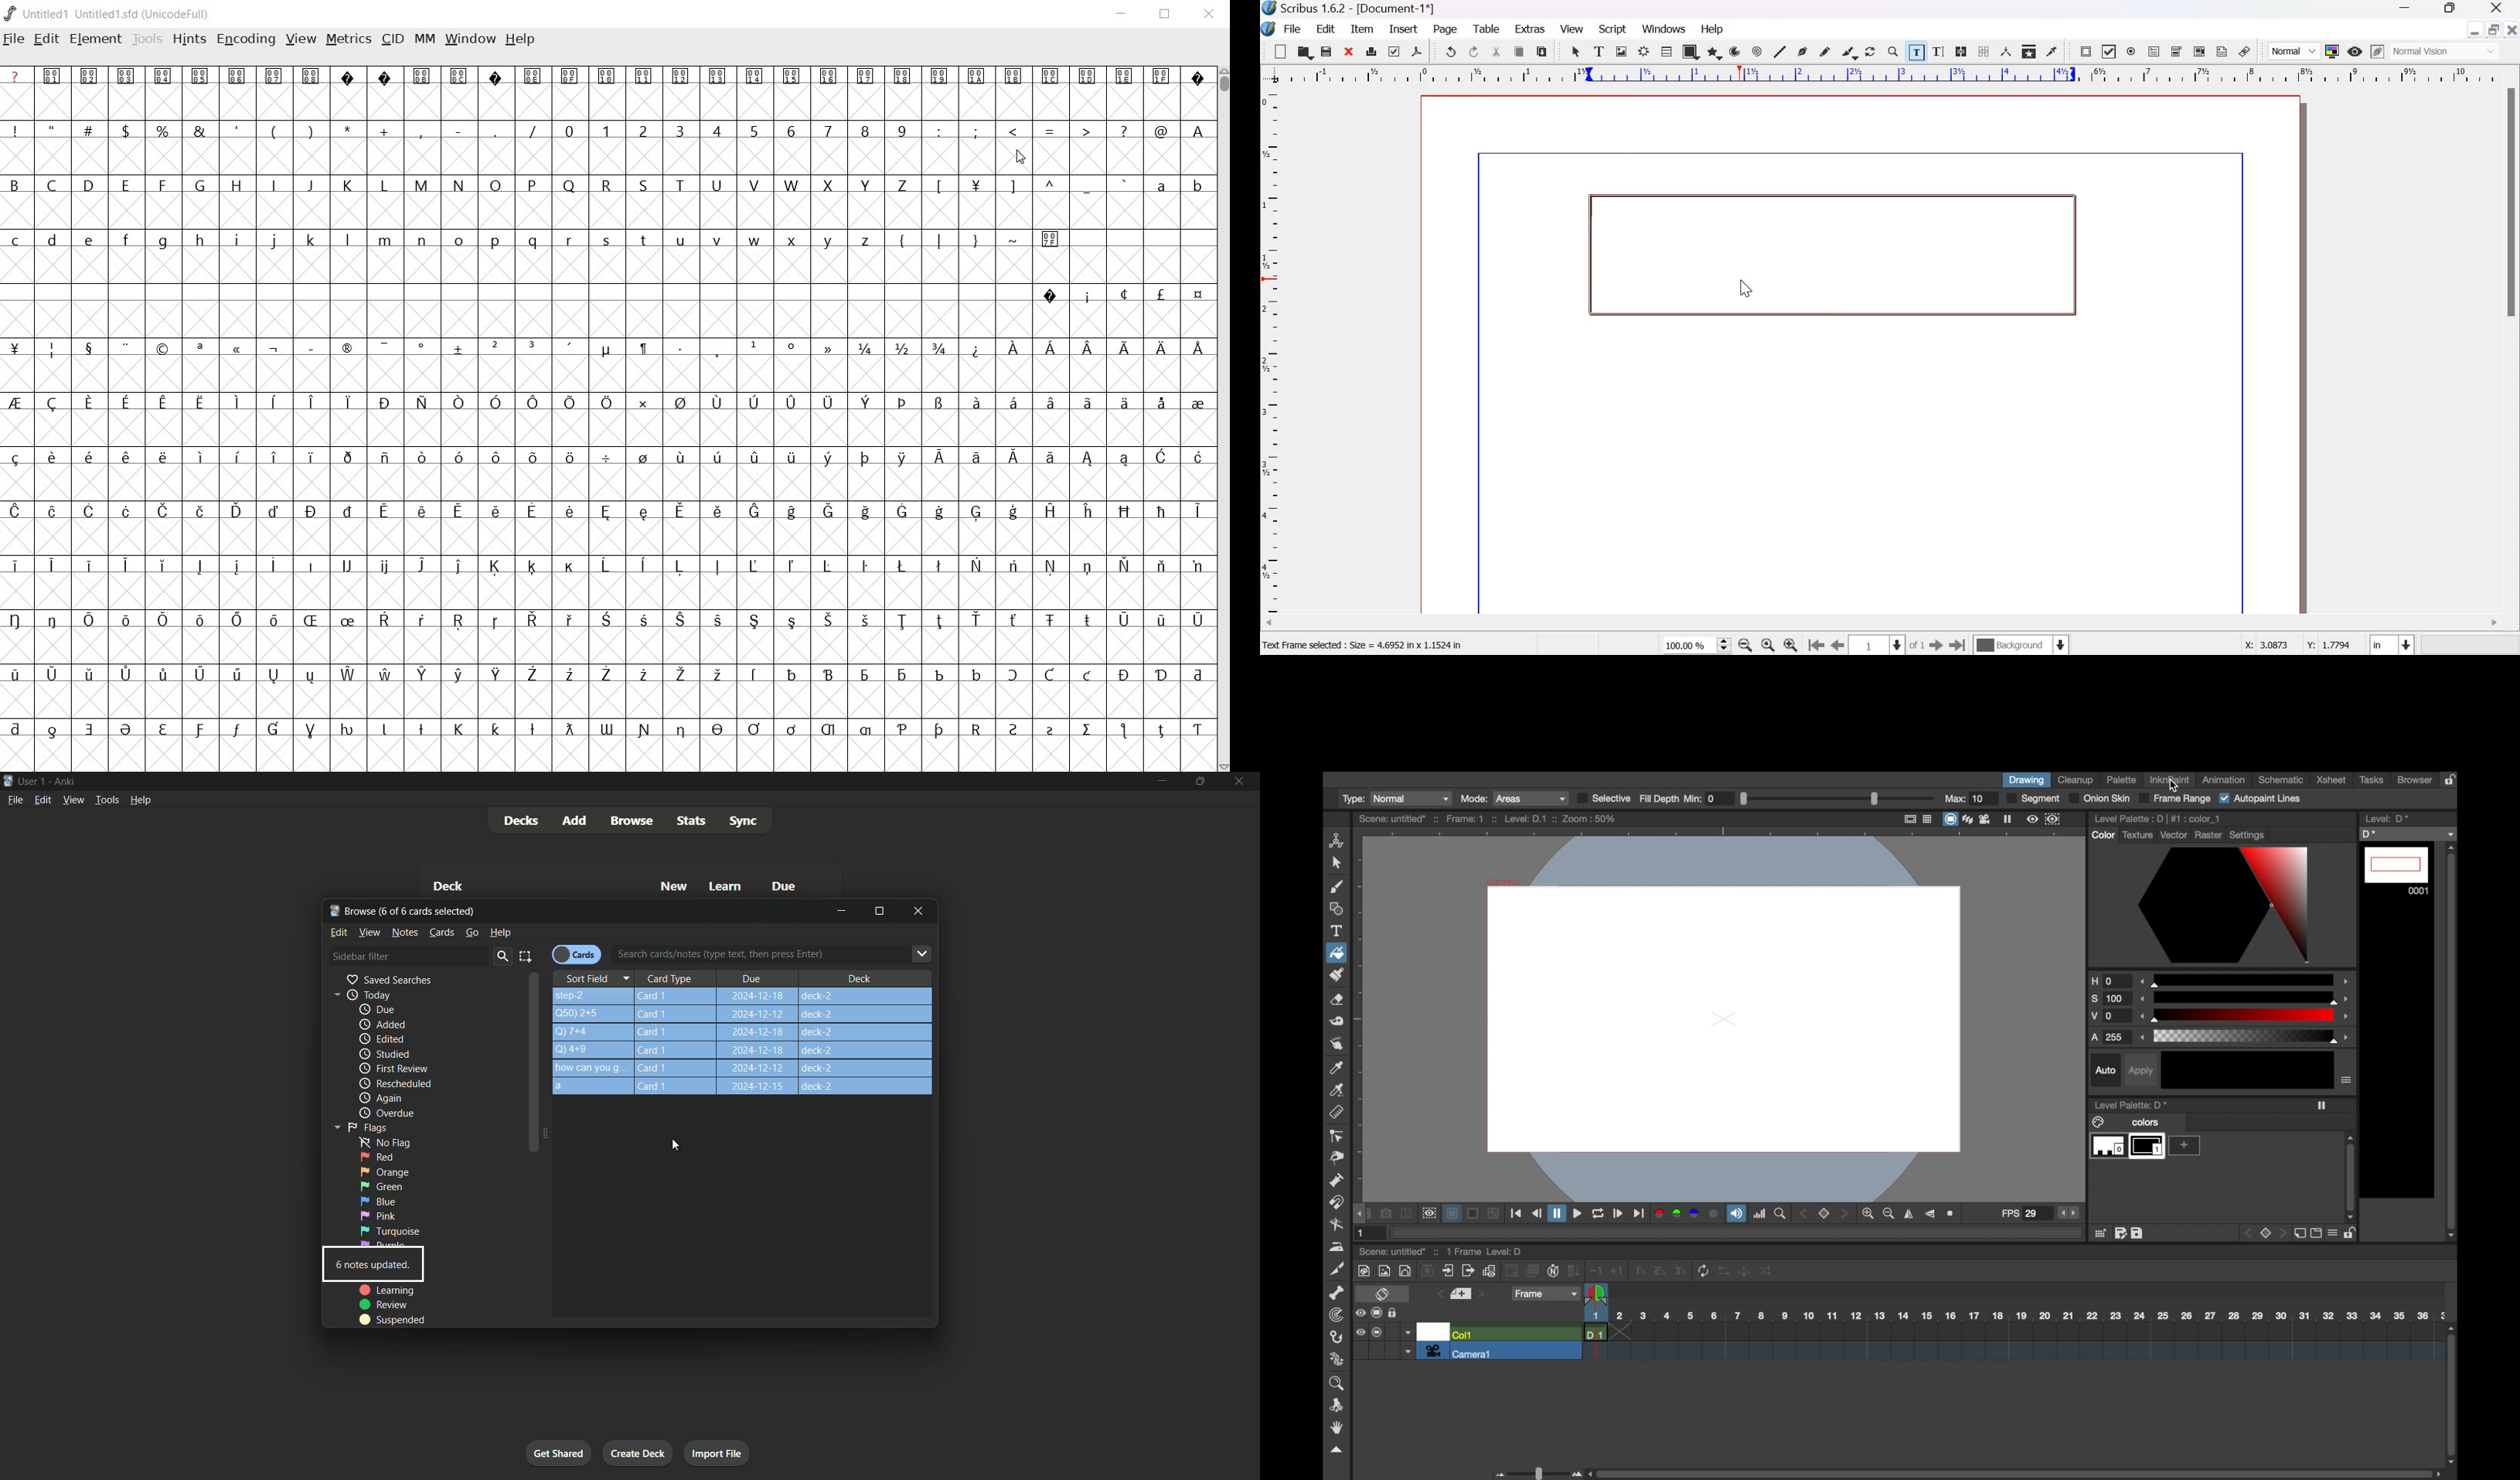 The image size is (2520, 1484). Describe the element at coordinates (2086, 52) in the screenshot. I see `PDF push button` at that location.